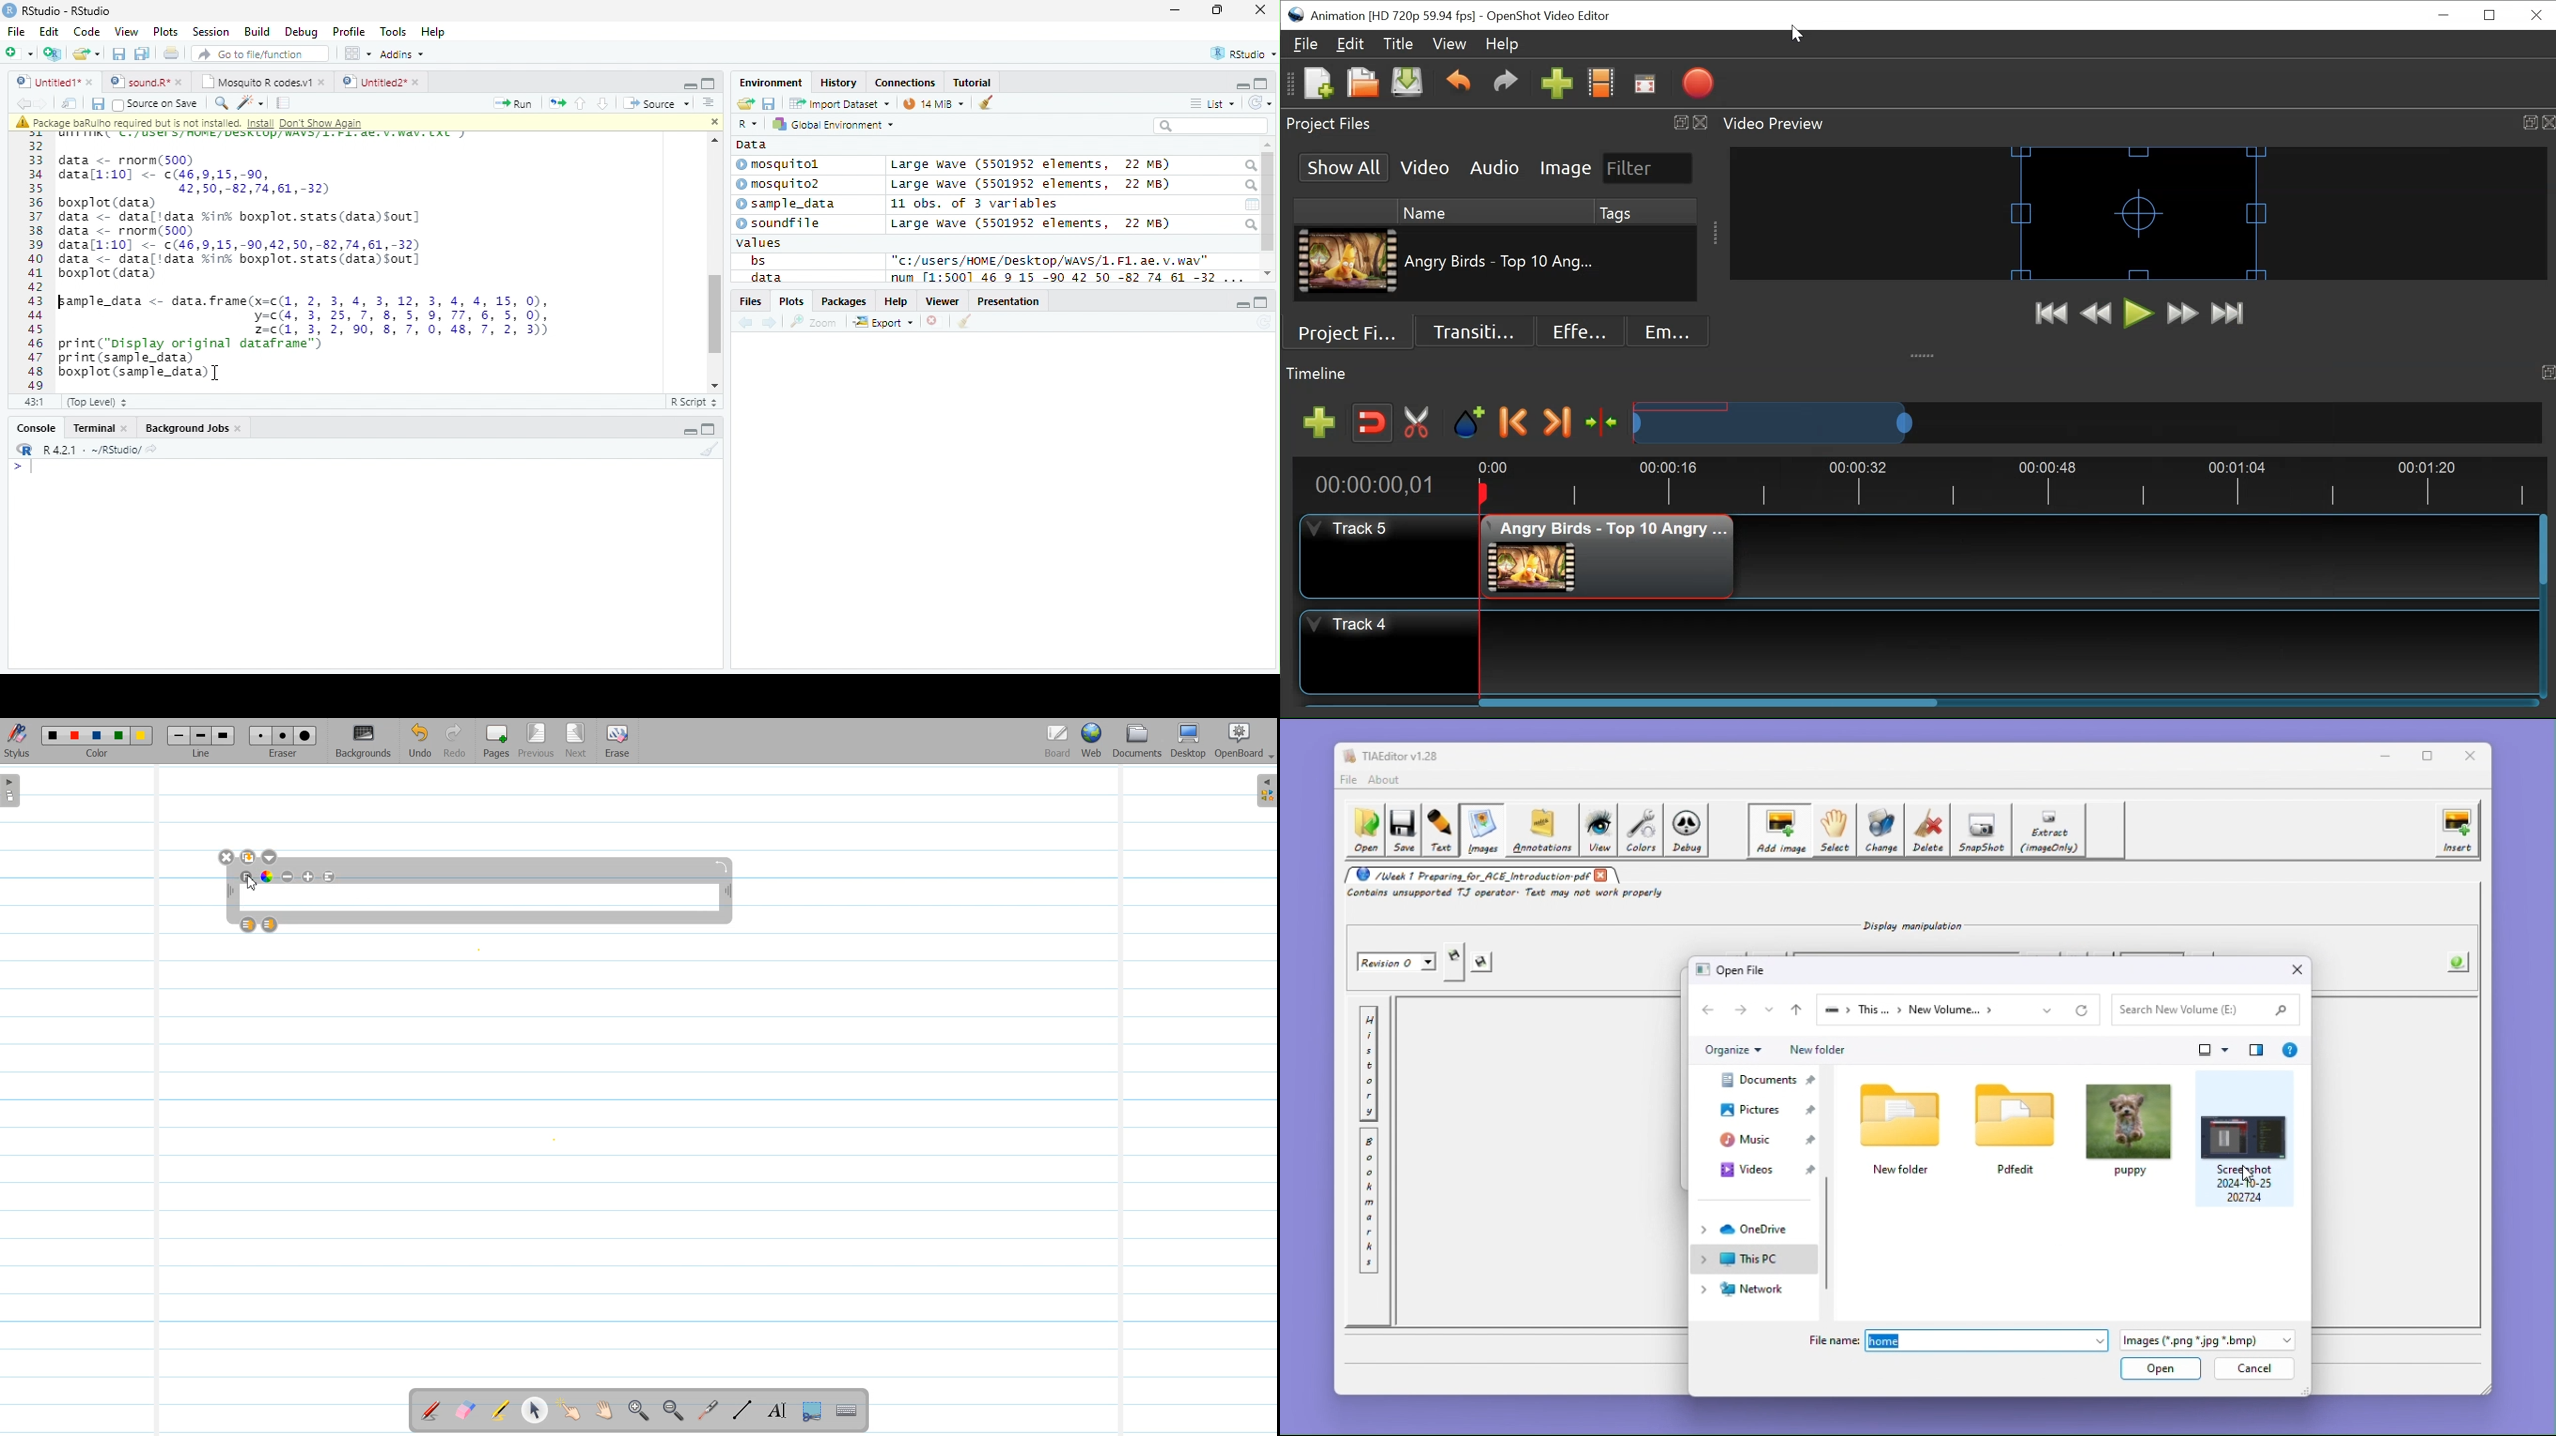 The image size is (2576, 1456). Describe the element at coordinates (1241, 53) in the screenshot. I see `RStudio` at that location.